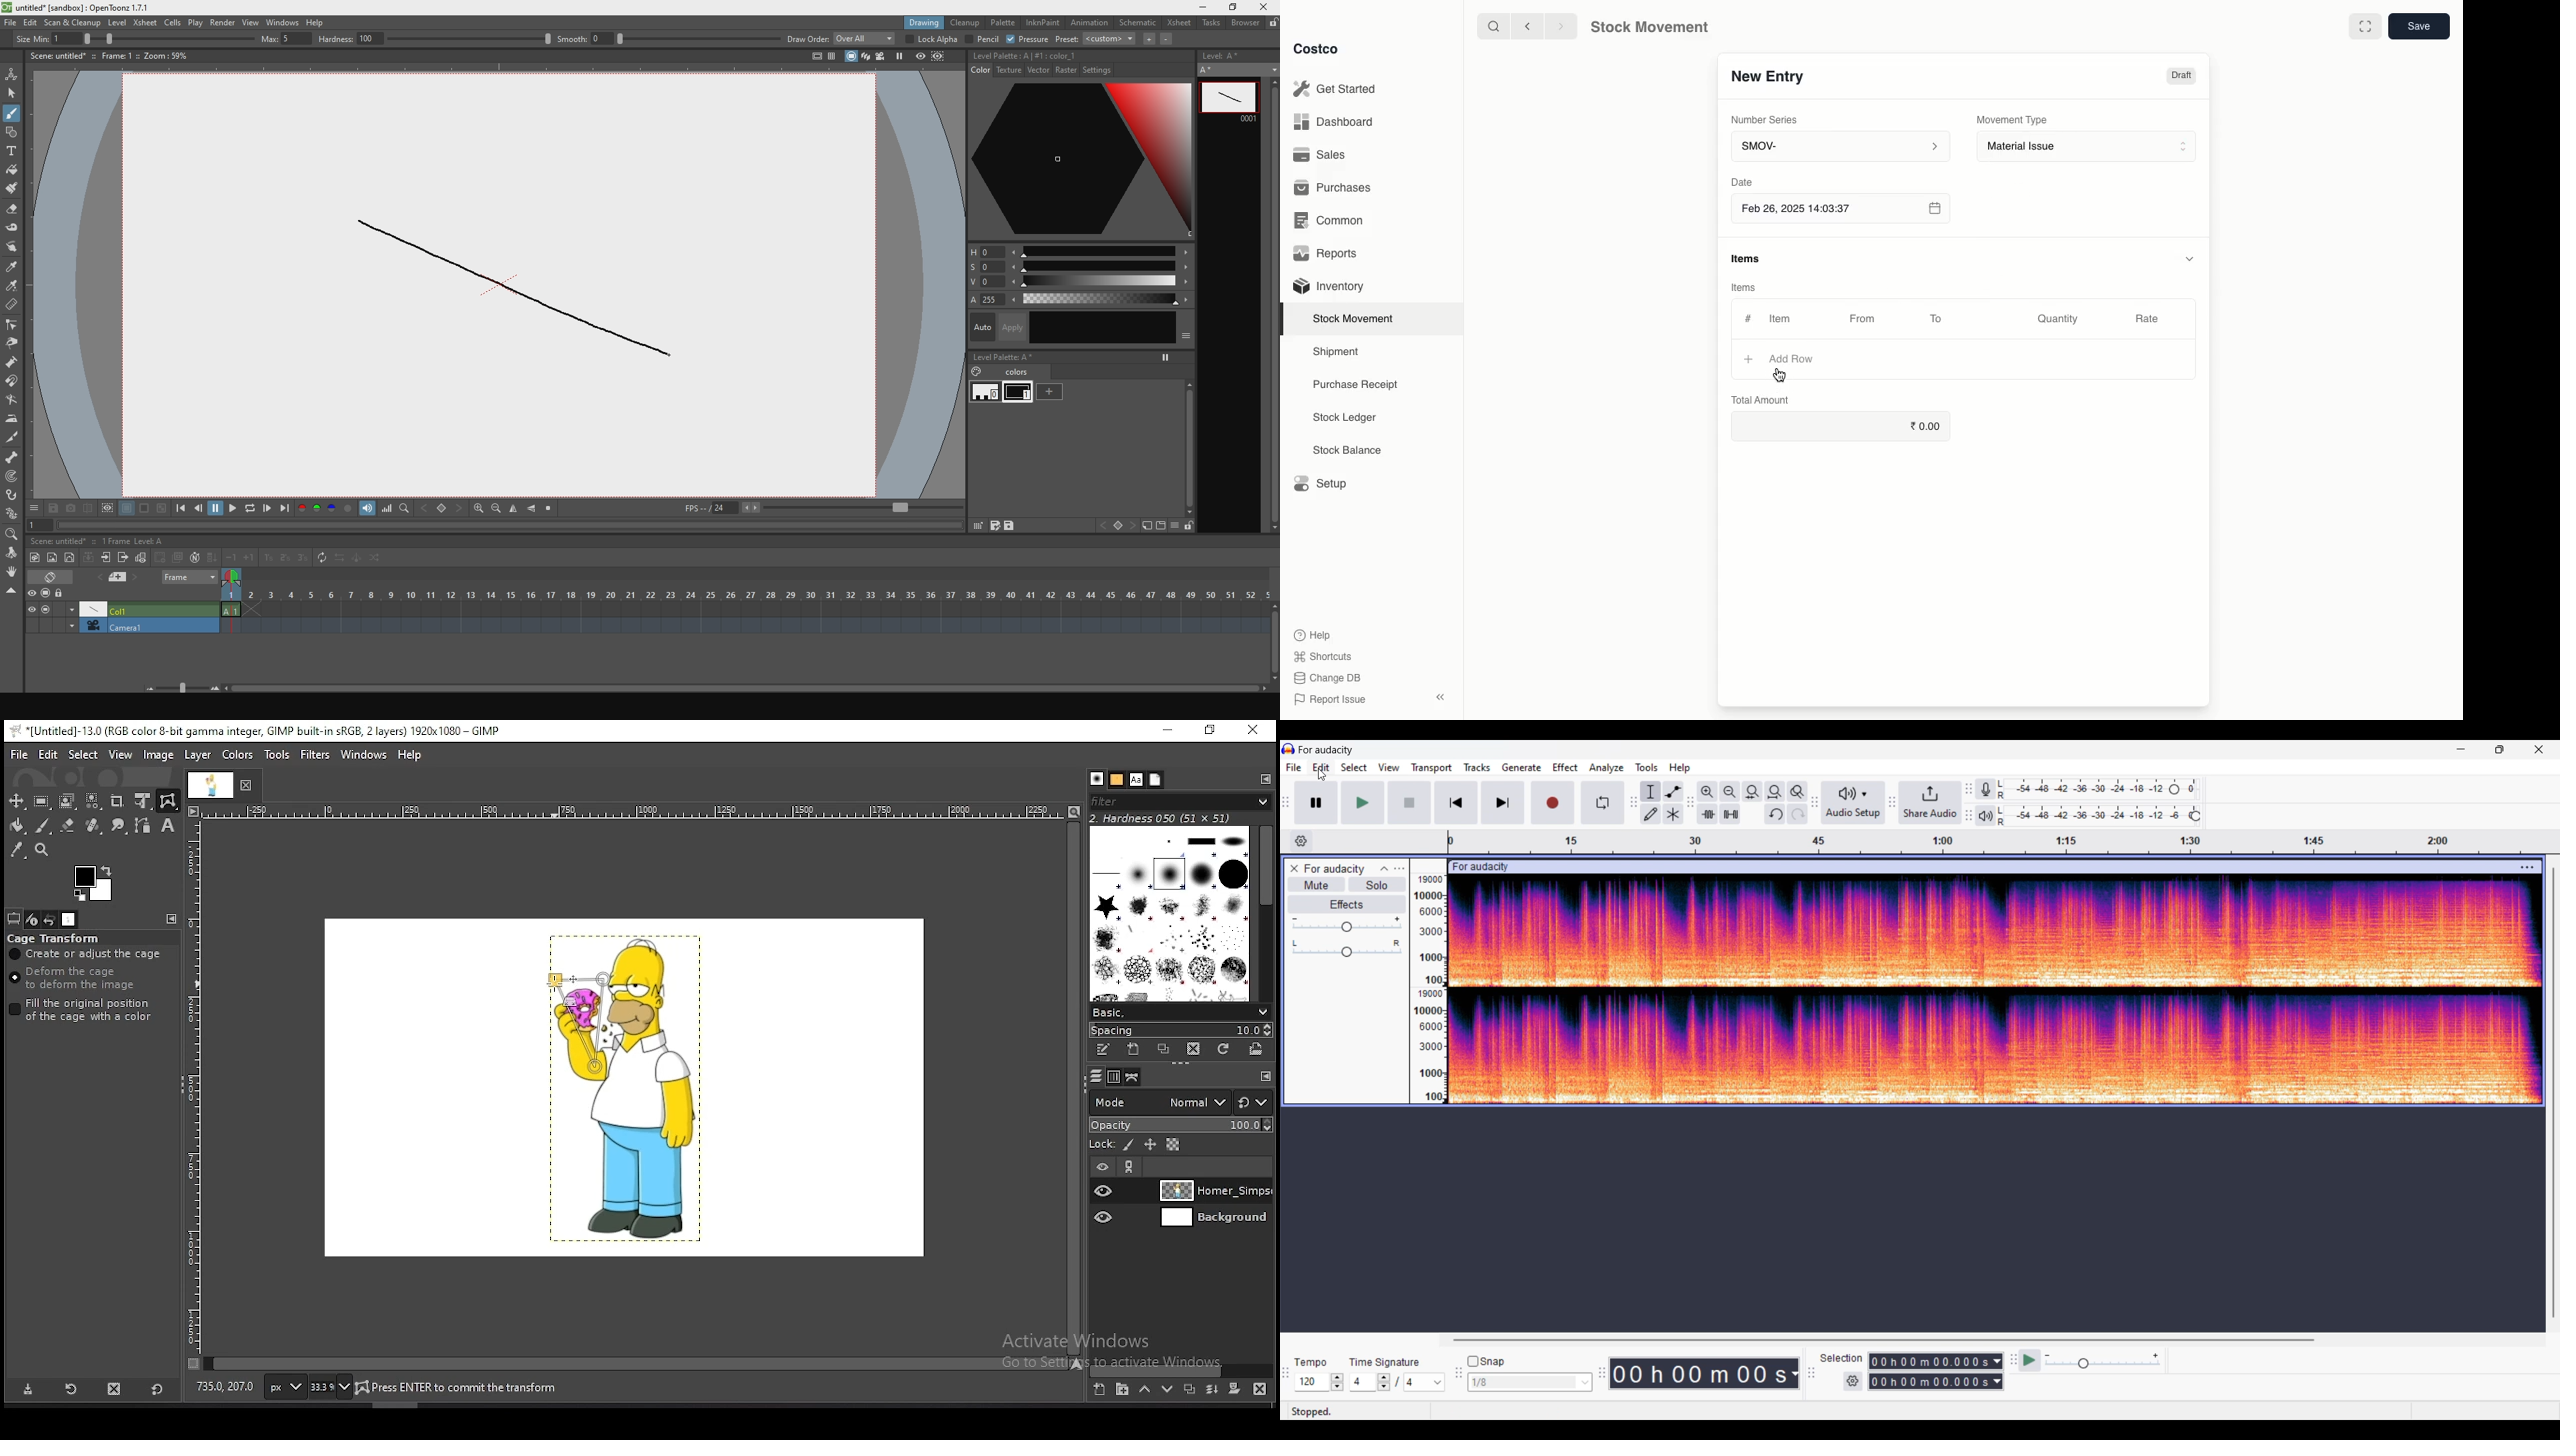  Describe the element at coordinates (2061, 320) in the screenshot. I see `Quantity` at that location.